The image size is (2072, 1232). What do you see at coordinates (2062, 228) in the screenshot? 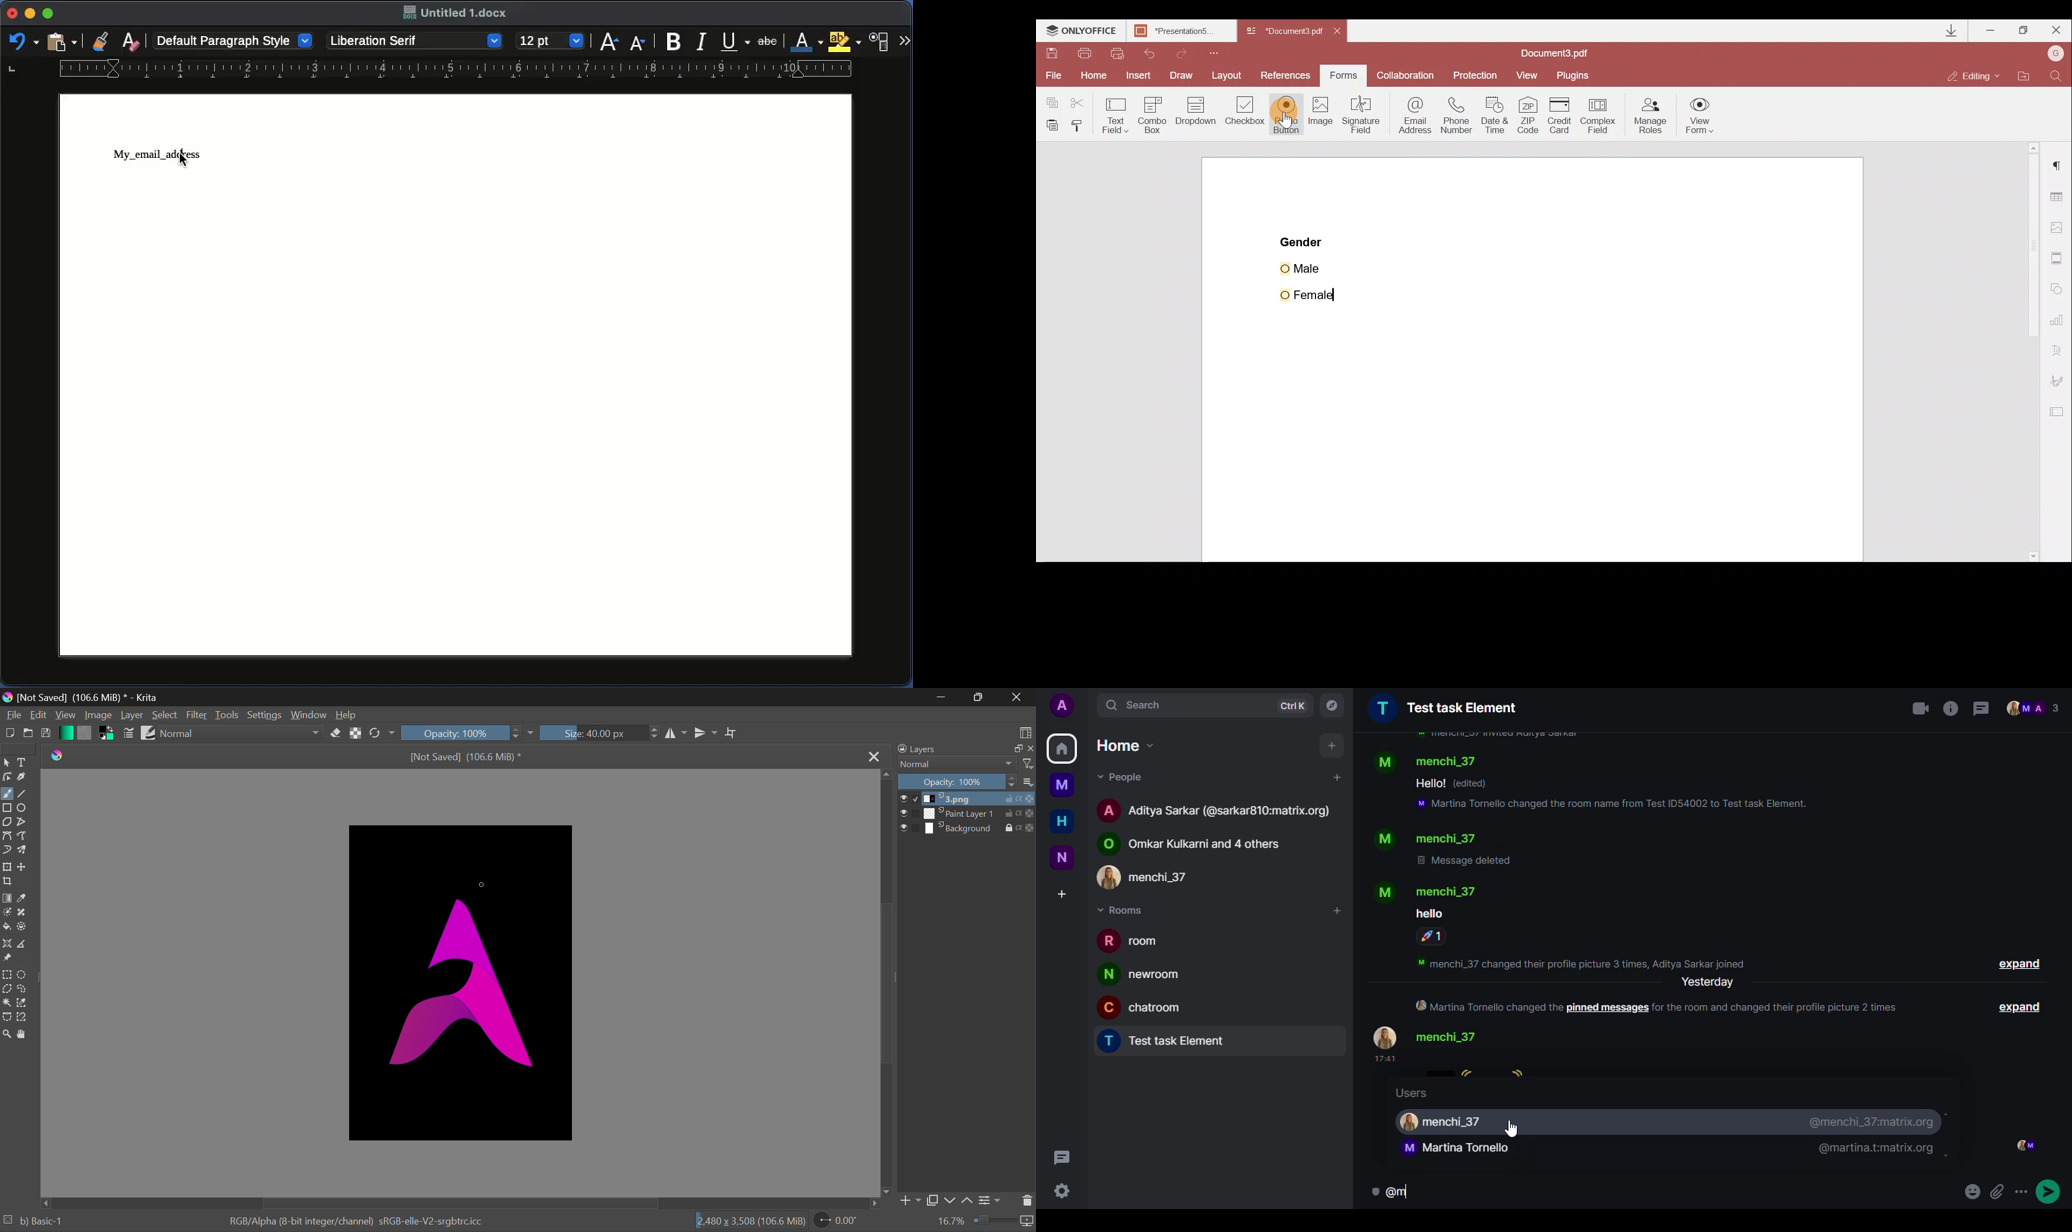
I see `Image settings` at bounding box center [2062, 228].